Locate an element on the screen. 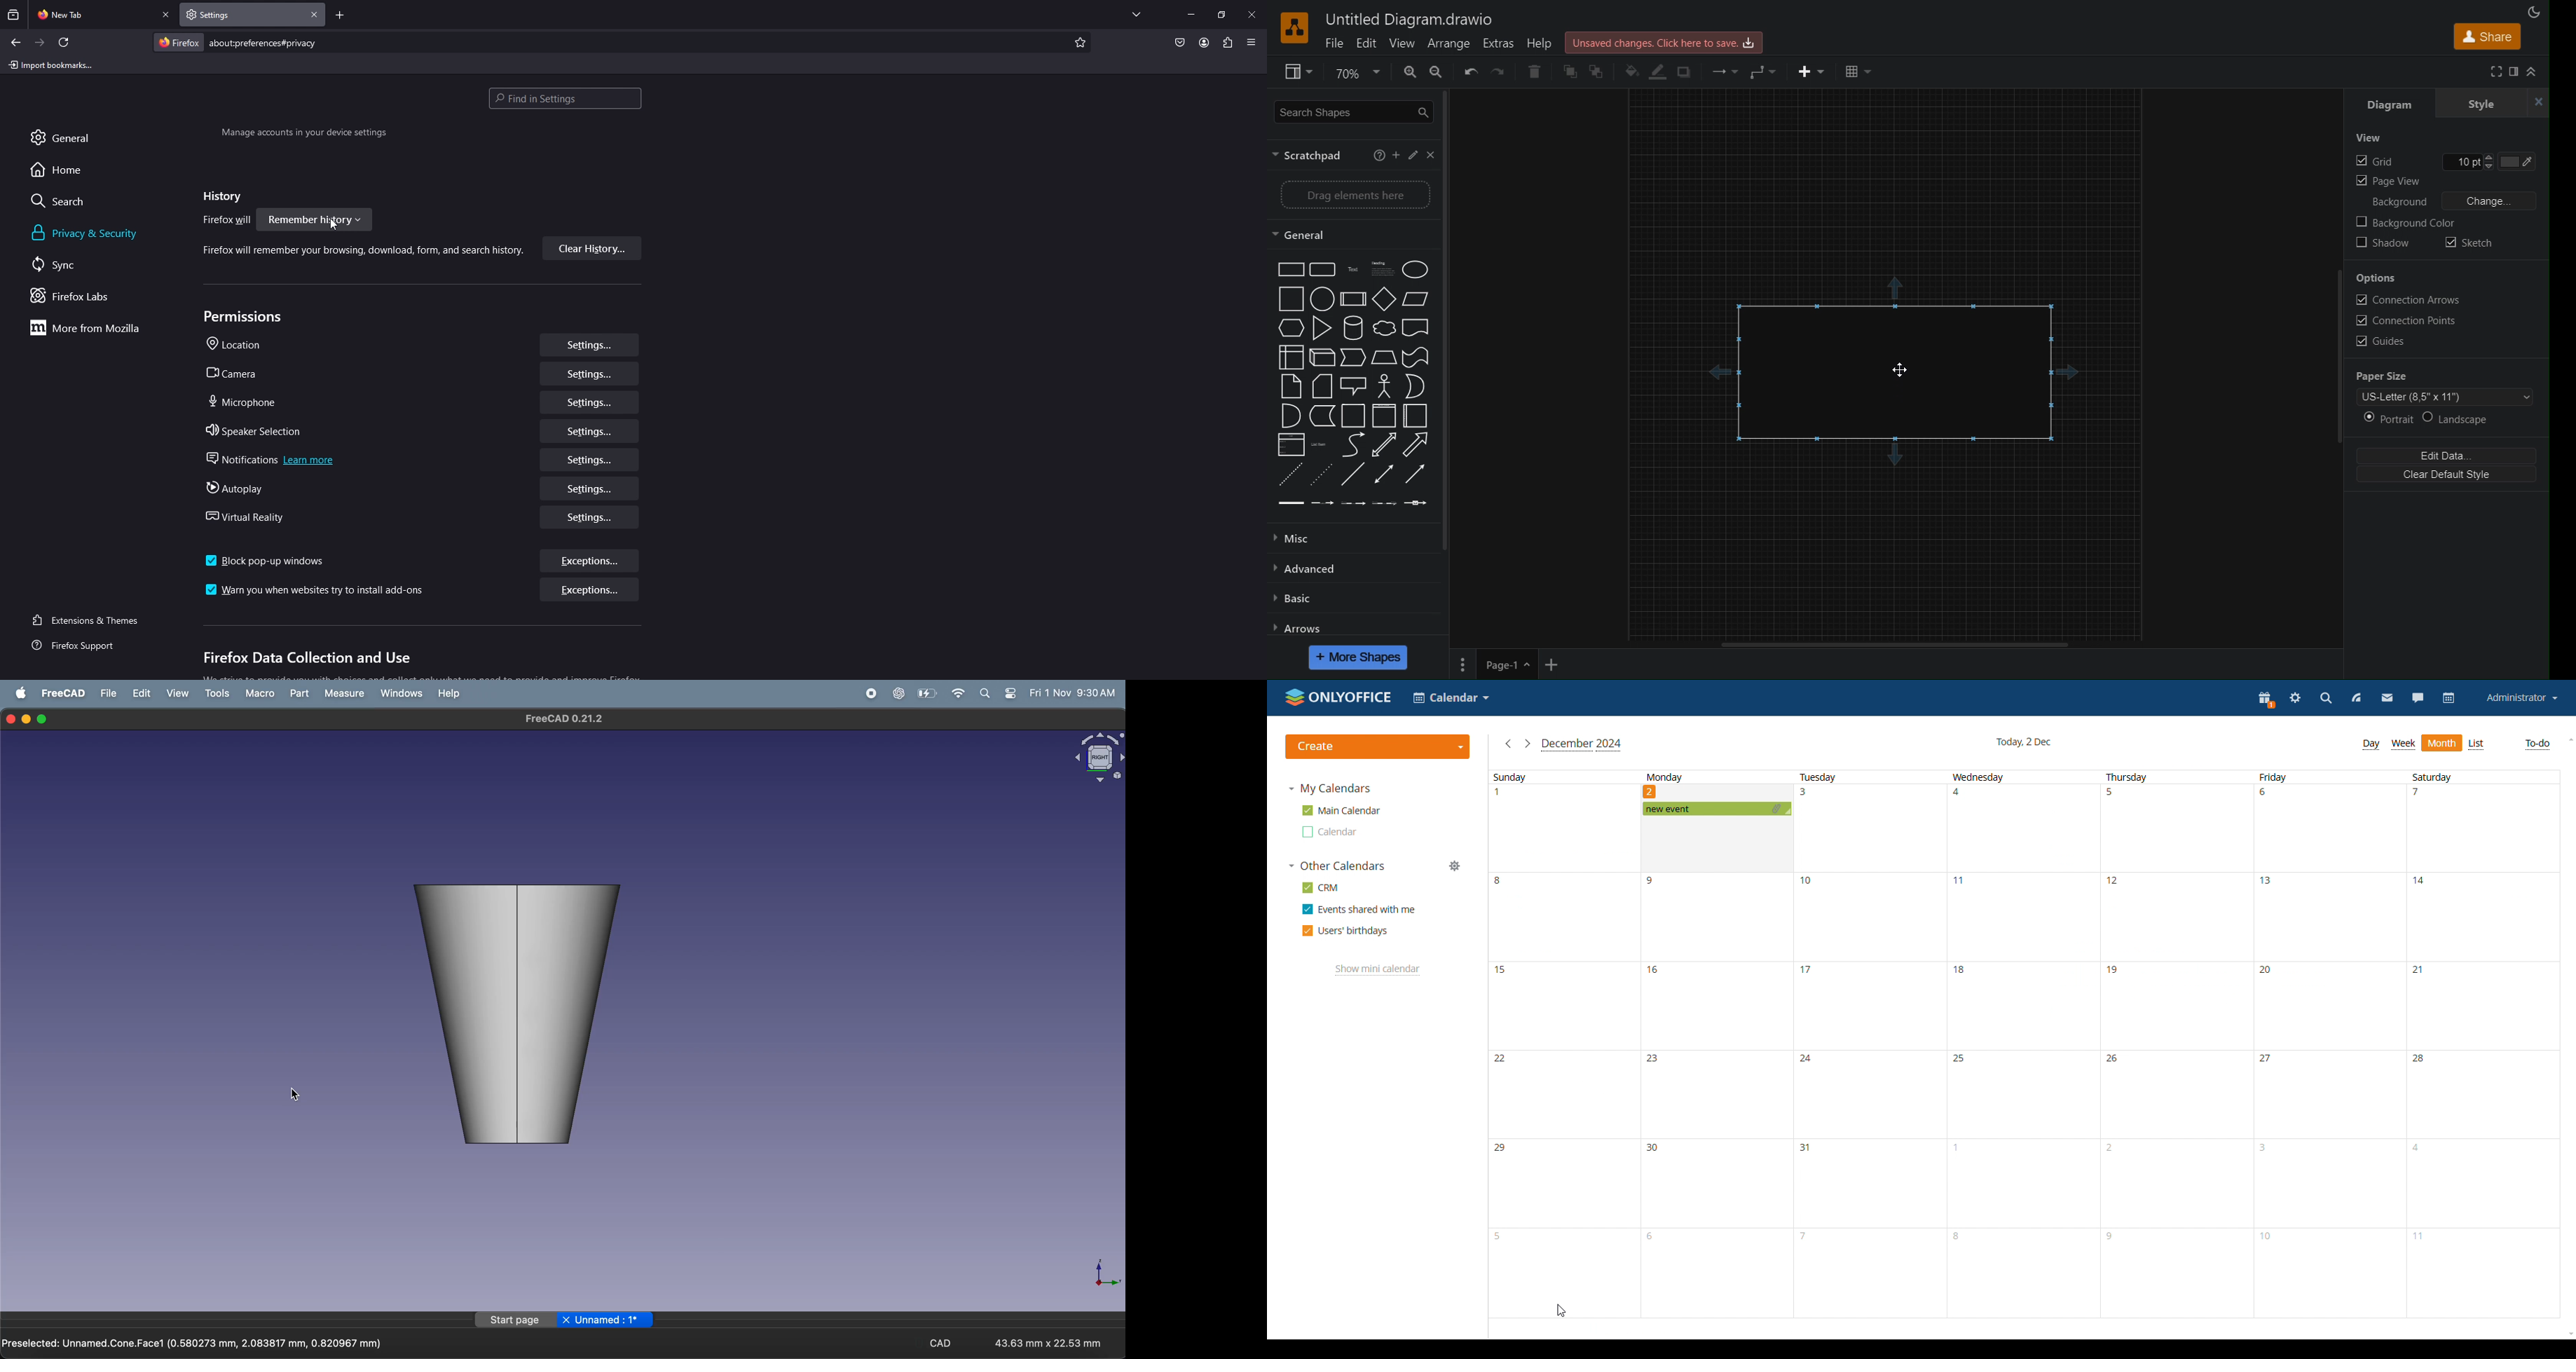 The width and height of the screenshot is (2576, 1372). Unsaved Changes. Click here to save is located at coordinates (1667, 40).